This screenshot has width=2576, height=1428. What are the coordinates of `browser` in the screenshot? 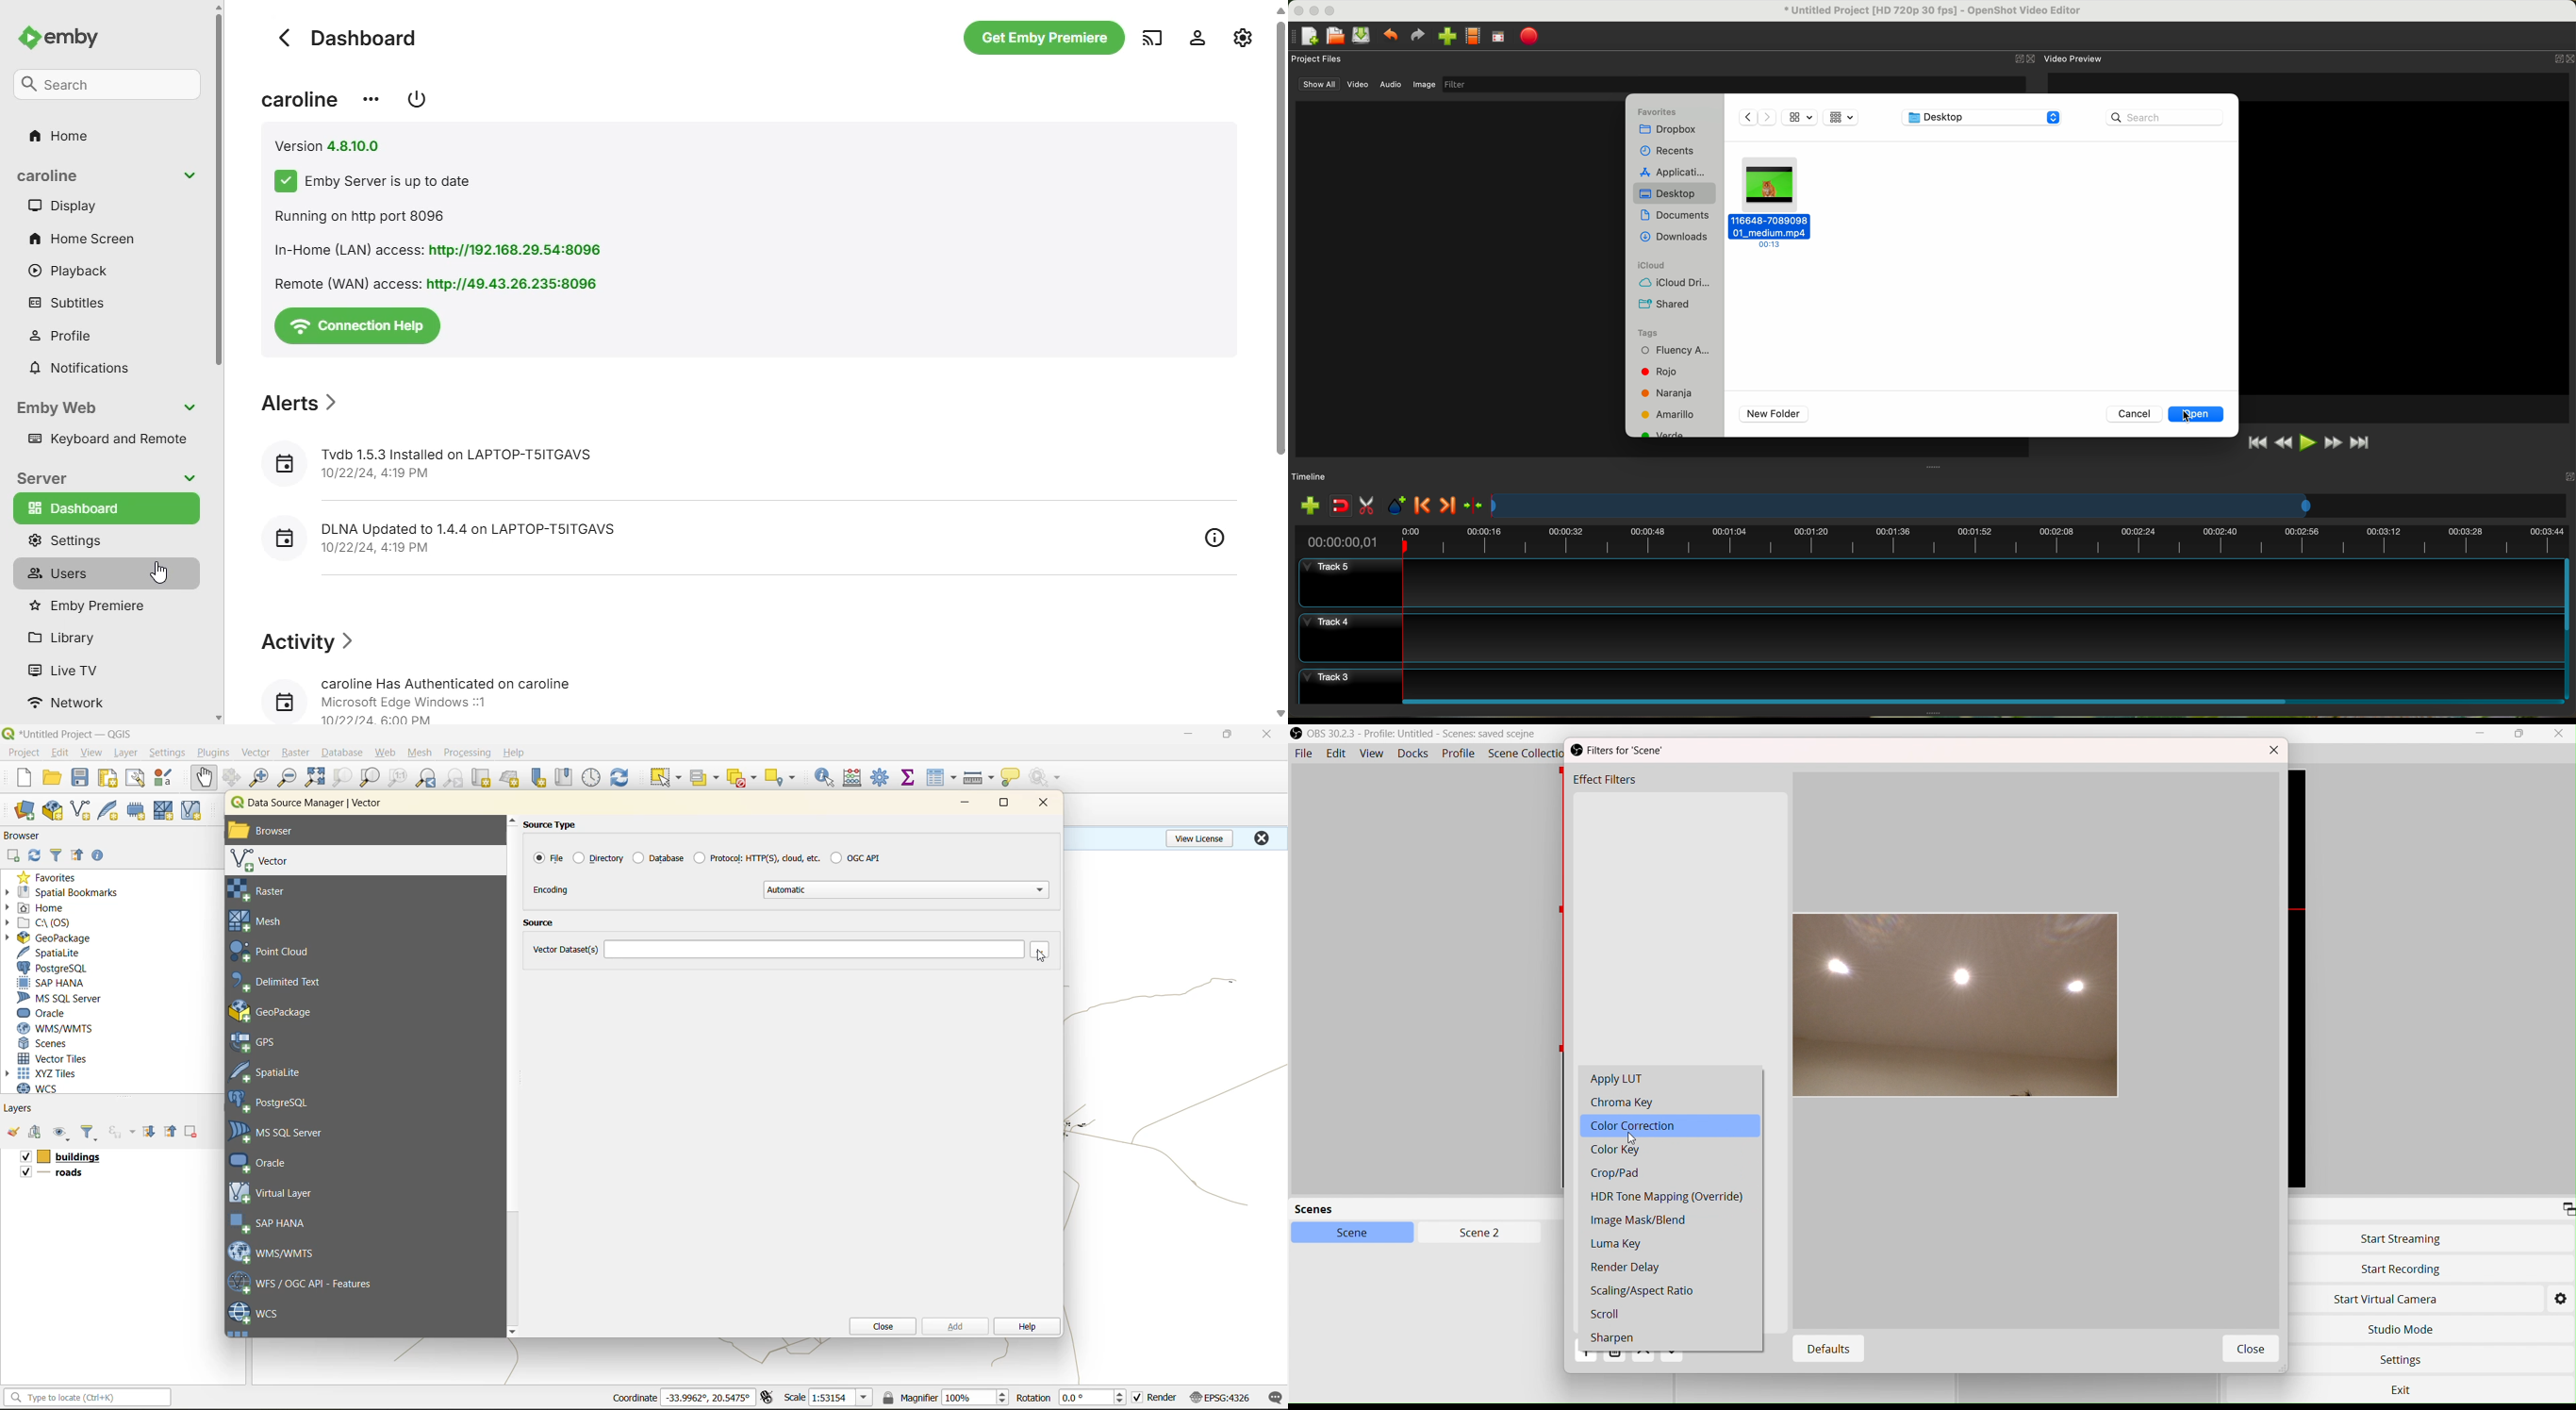 It's located at (28, 838).